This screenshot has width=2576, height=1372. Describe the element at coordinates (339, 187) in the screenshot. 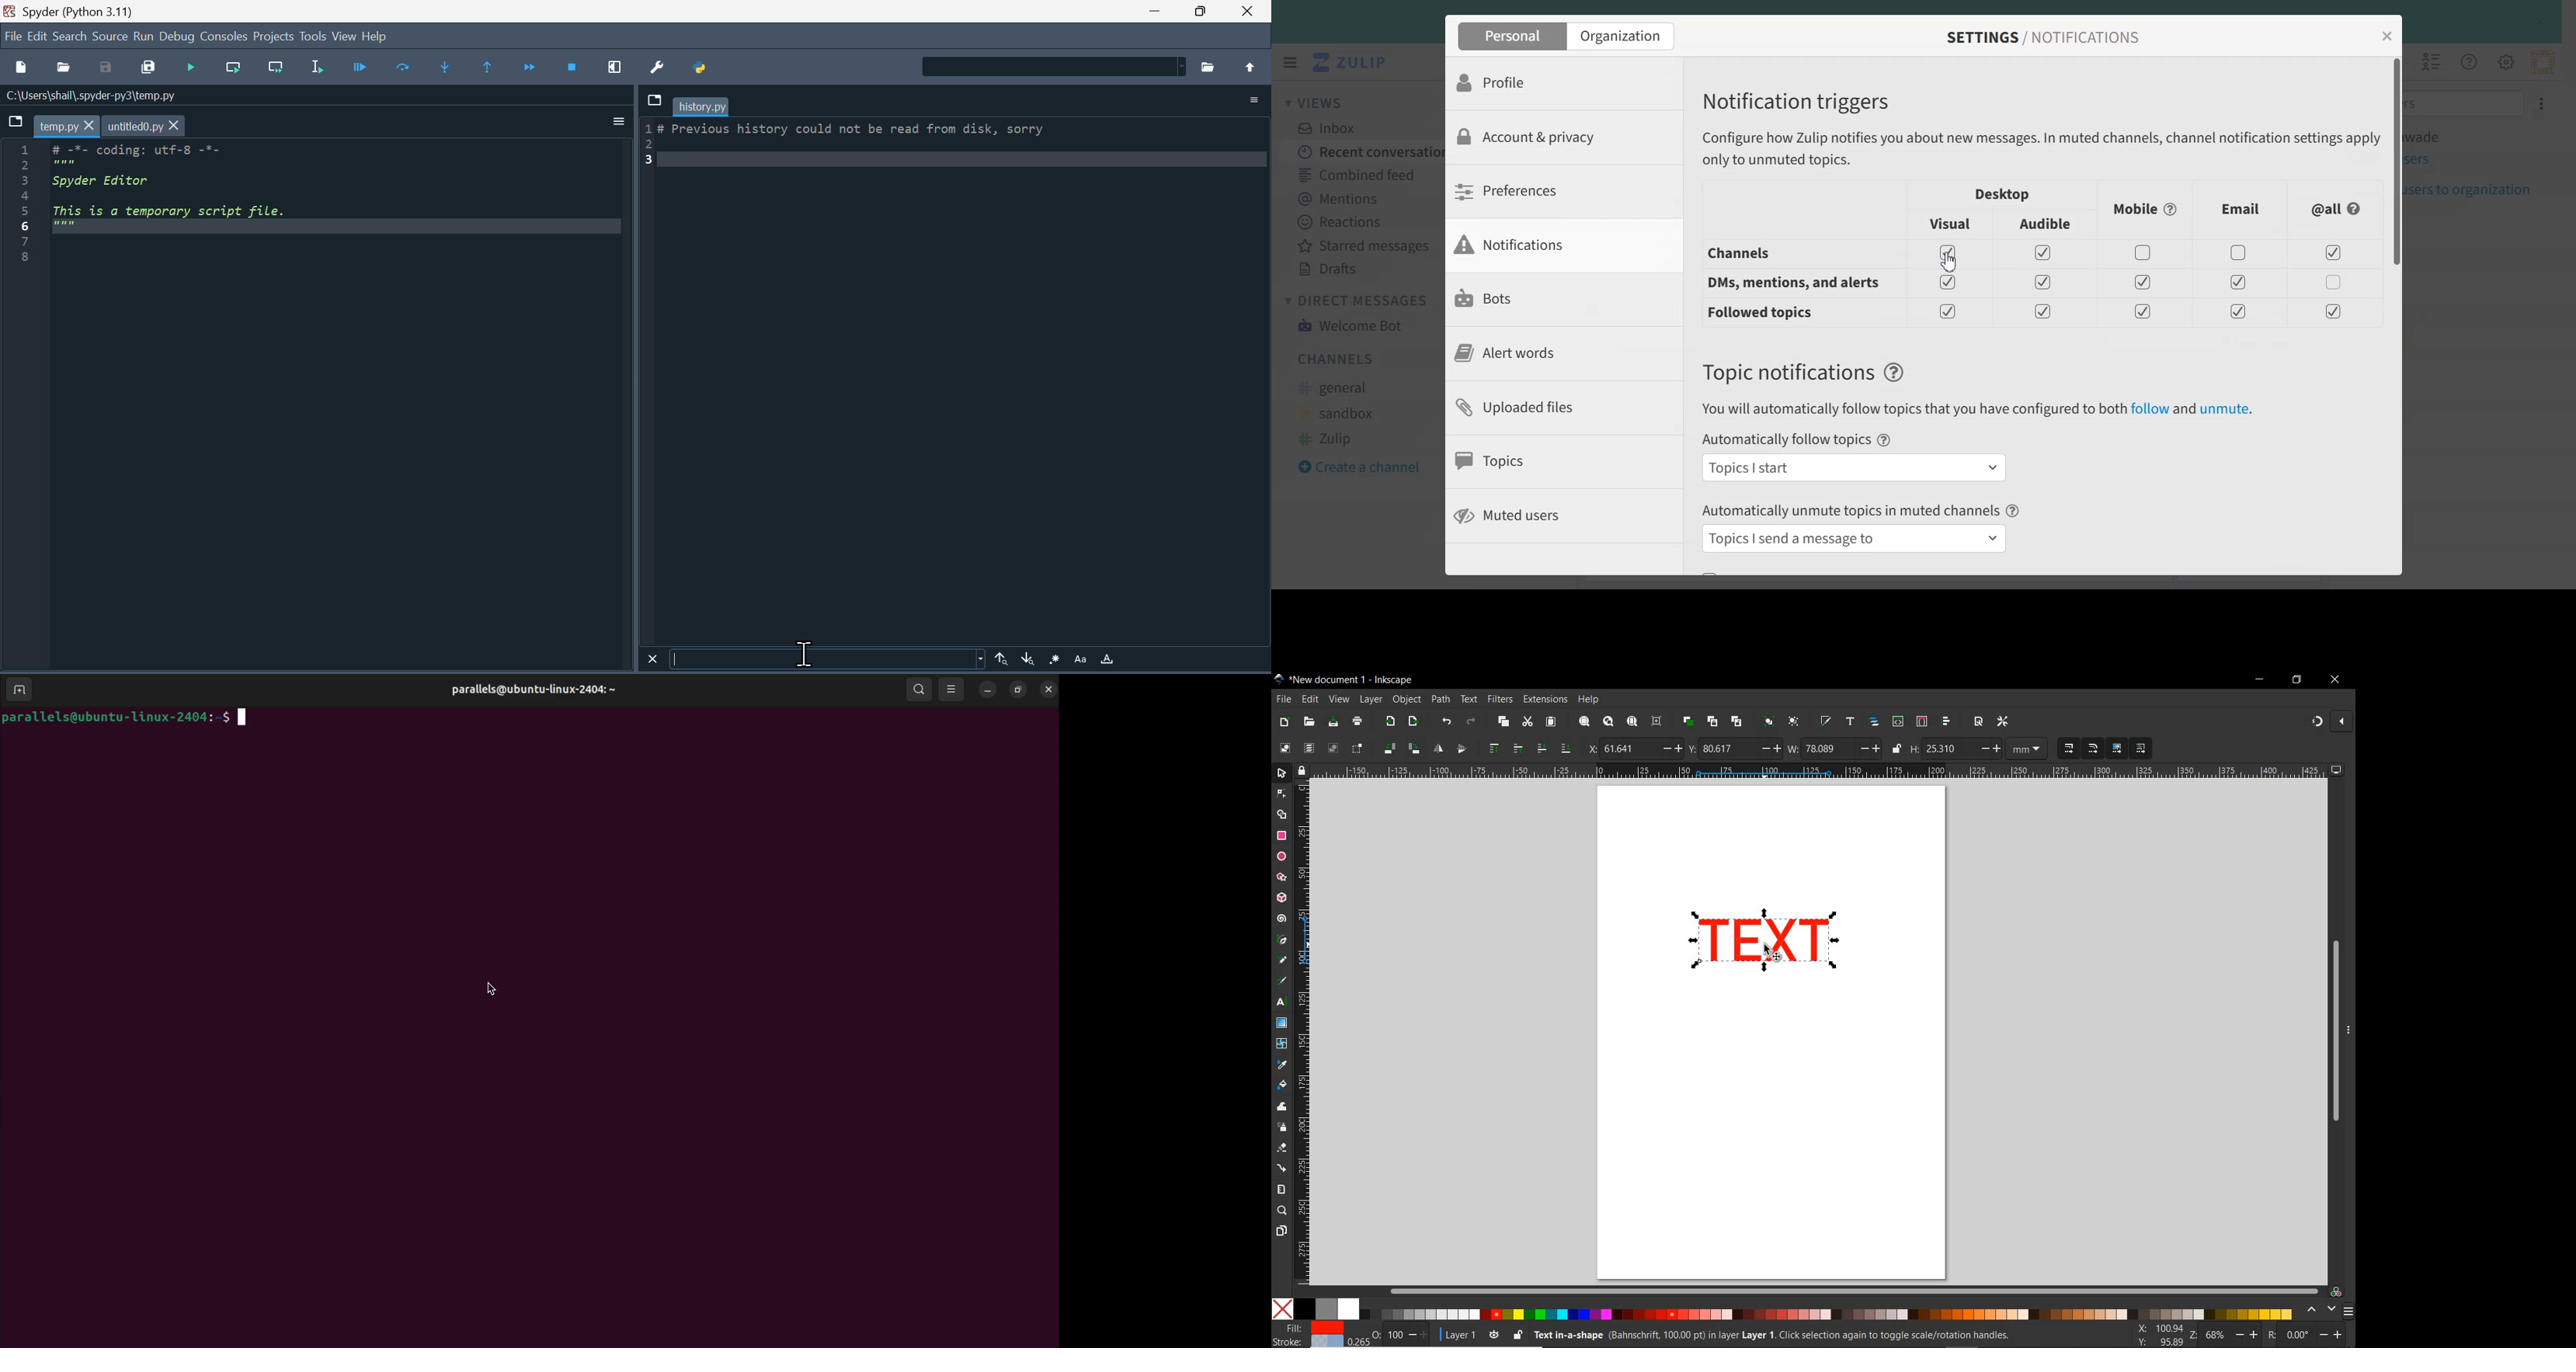

I see `code` at that location.